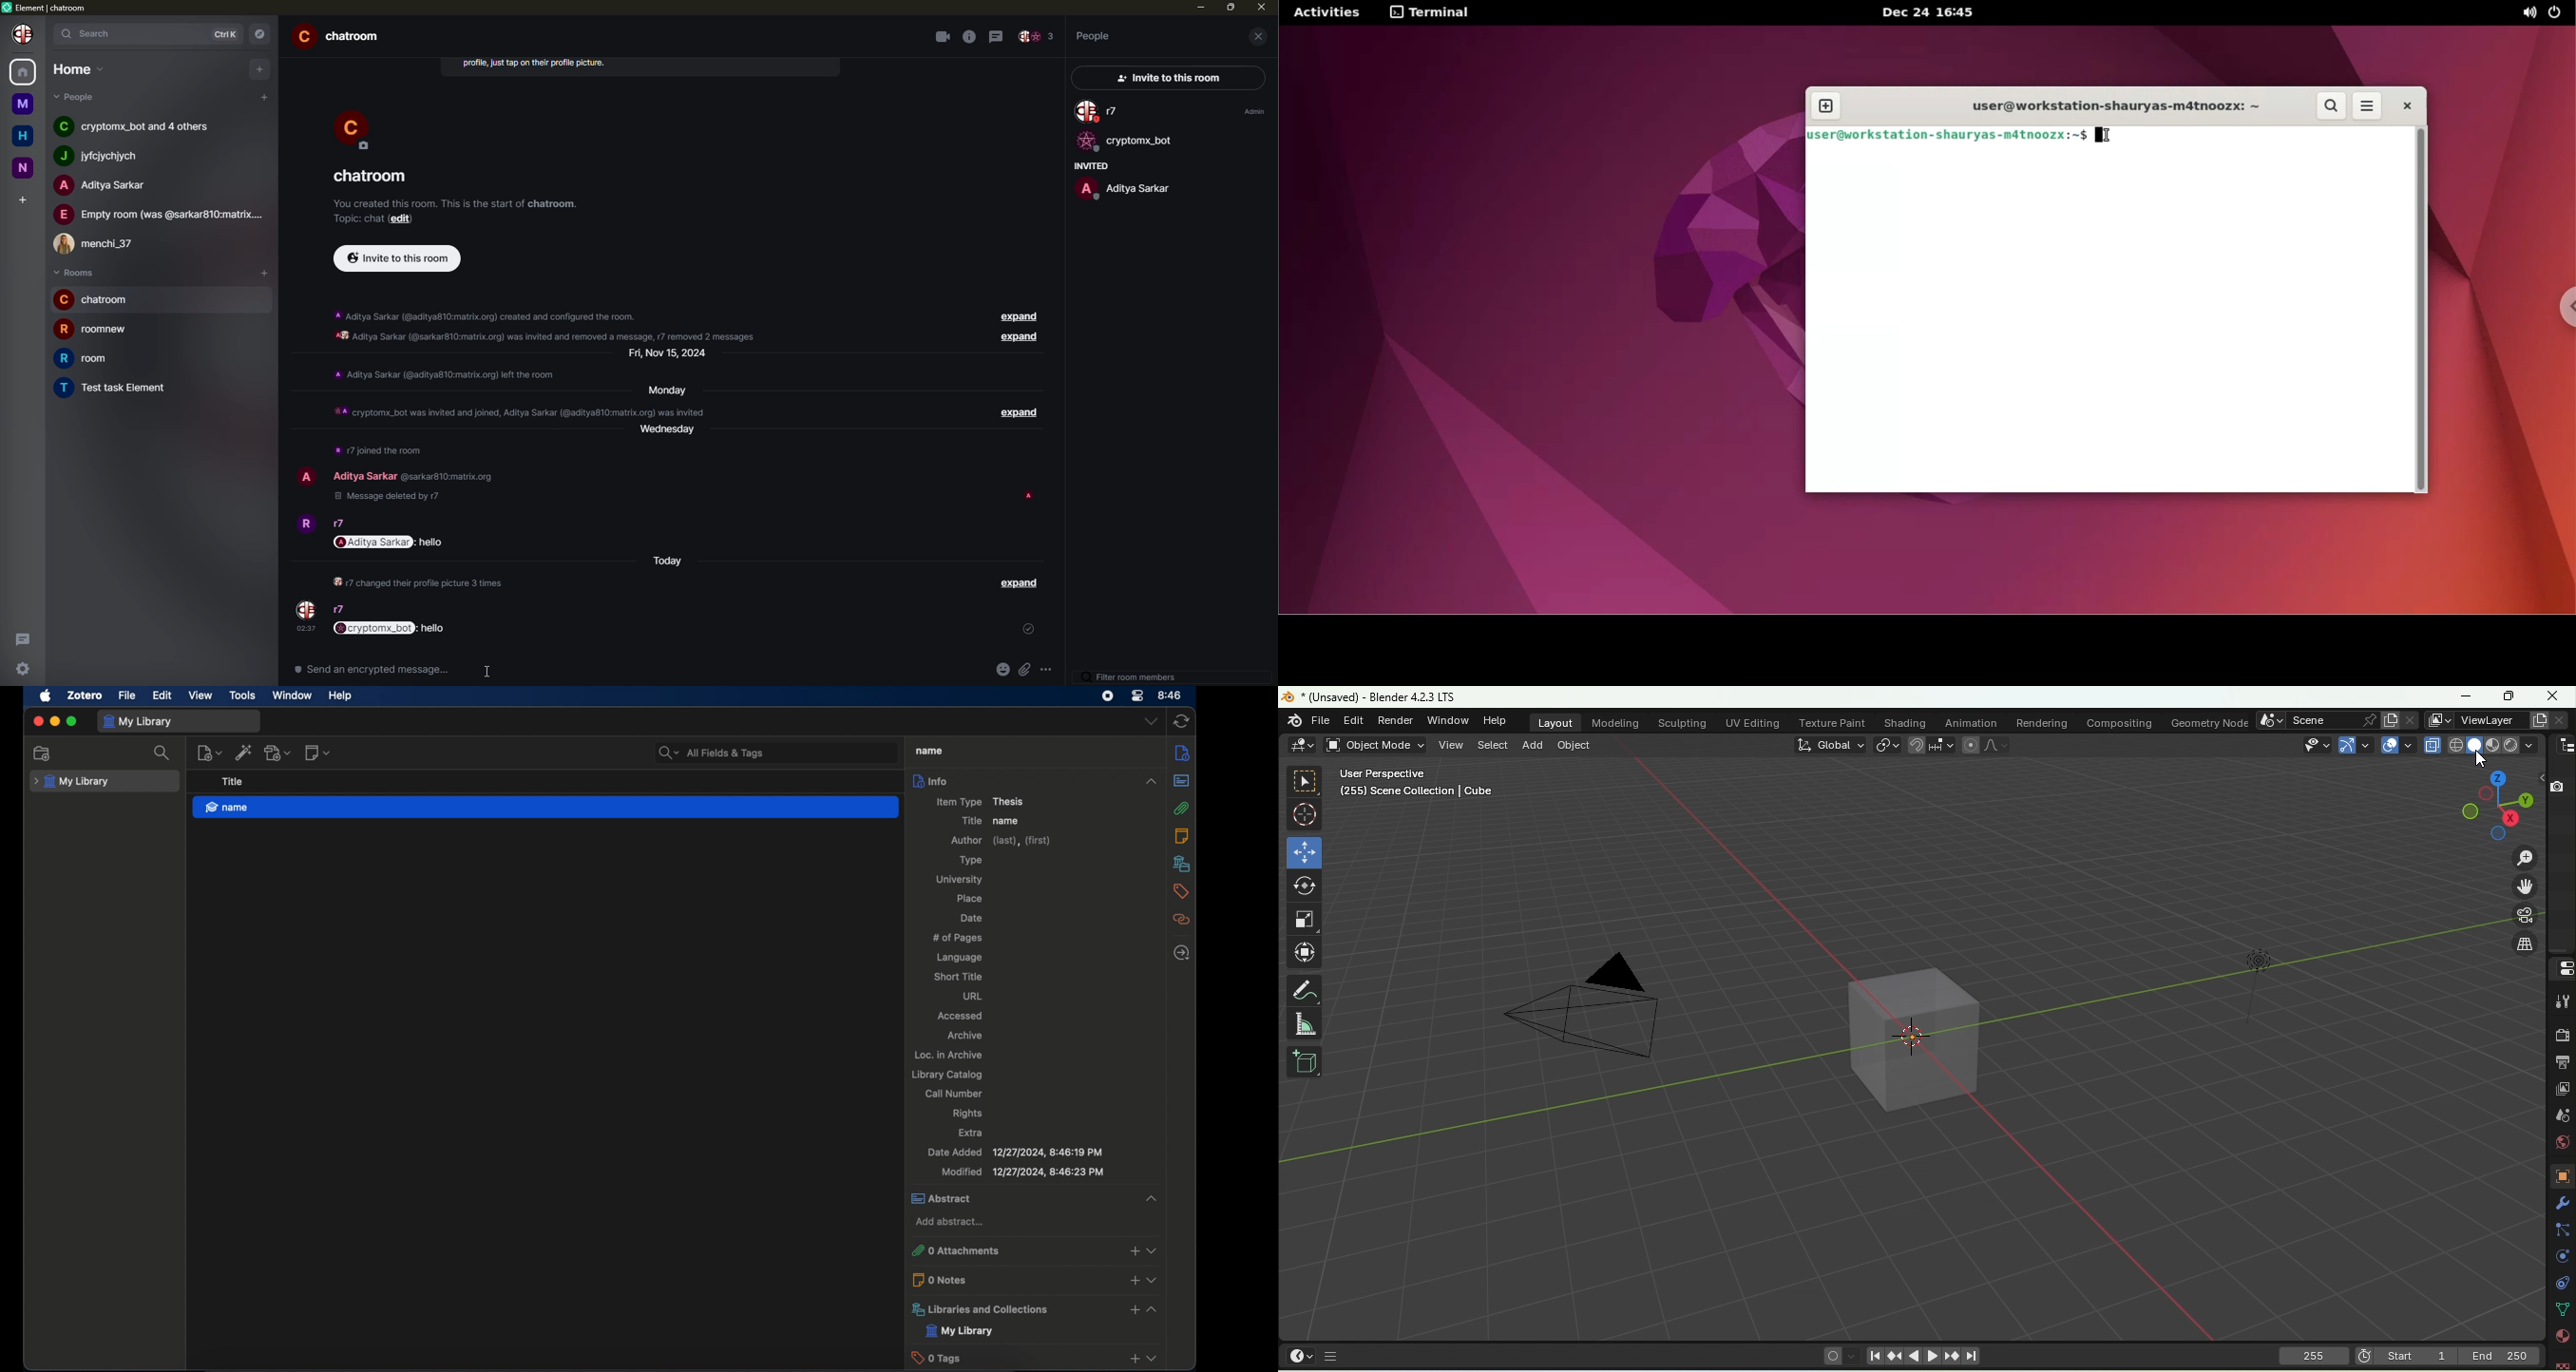 The width and height of the screenshot is (2576, 1372). Describe the element at coordinates (1132, 1281) in the screenshot. I see `add notes` at that location.